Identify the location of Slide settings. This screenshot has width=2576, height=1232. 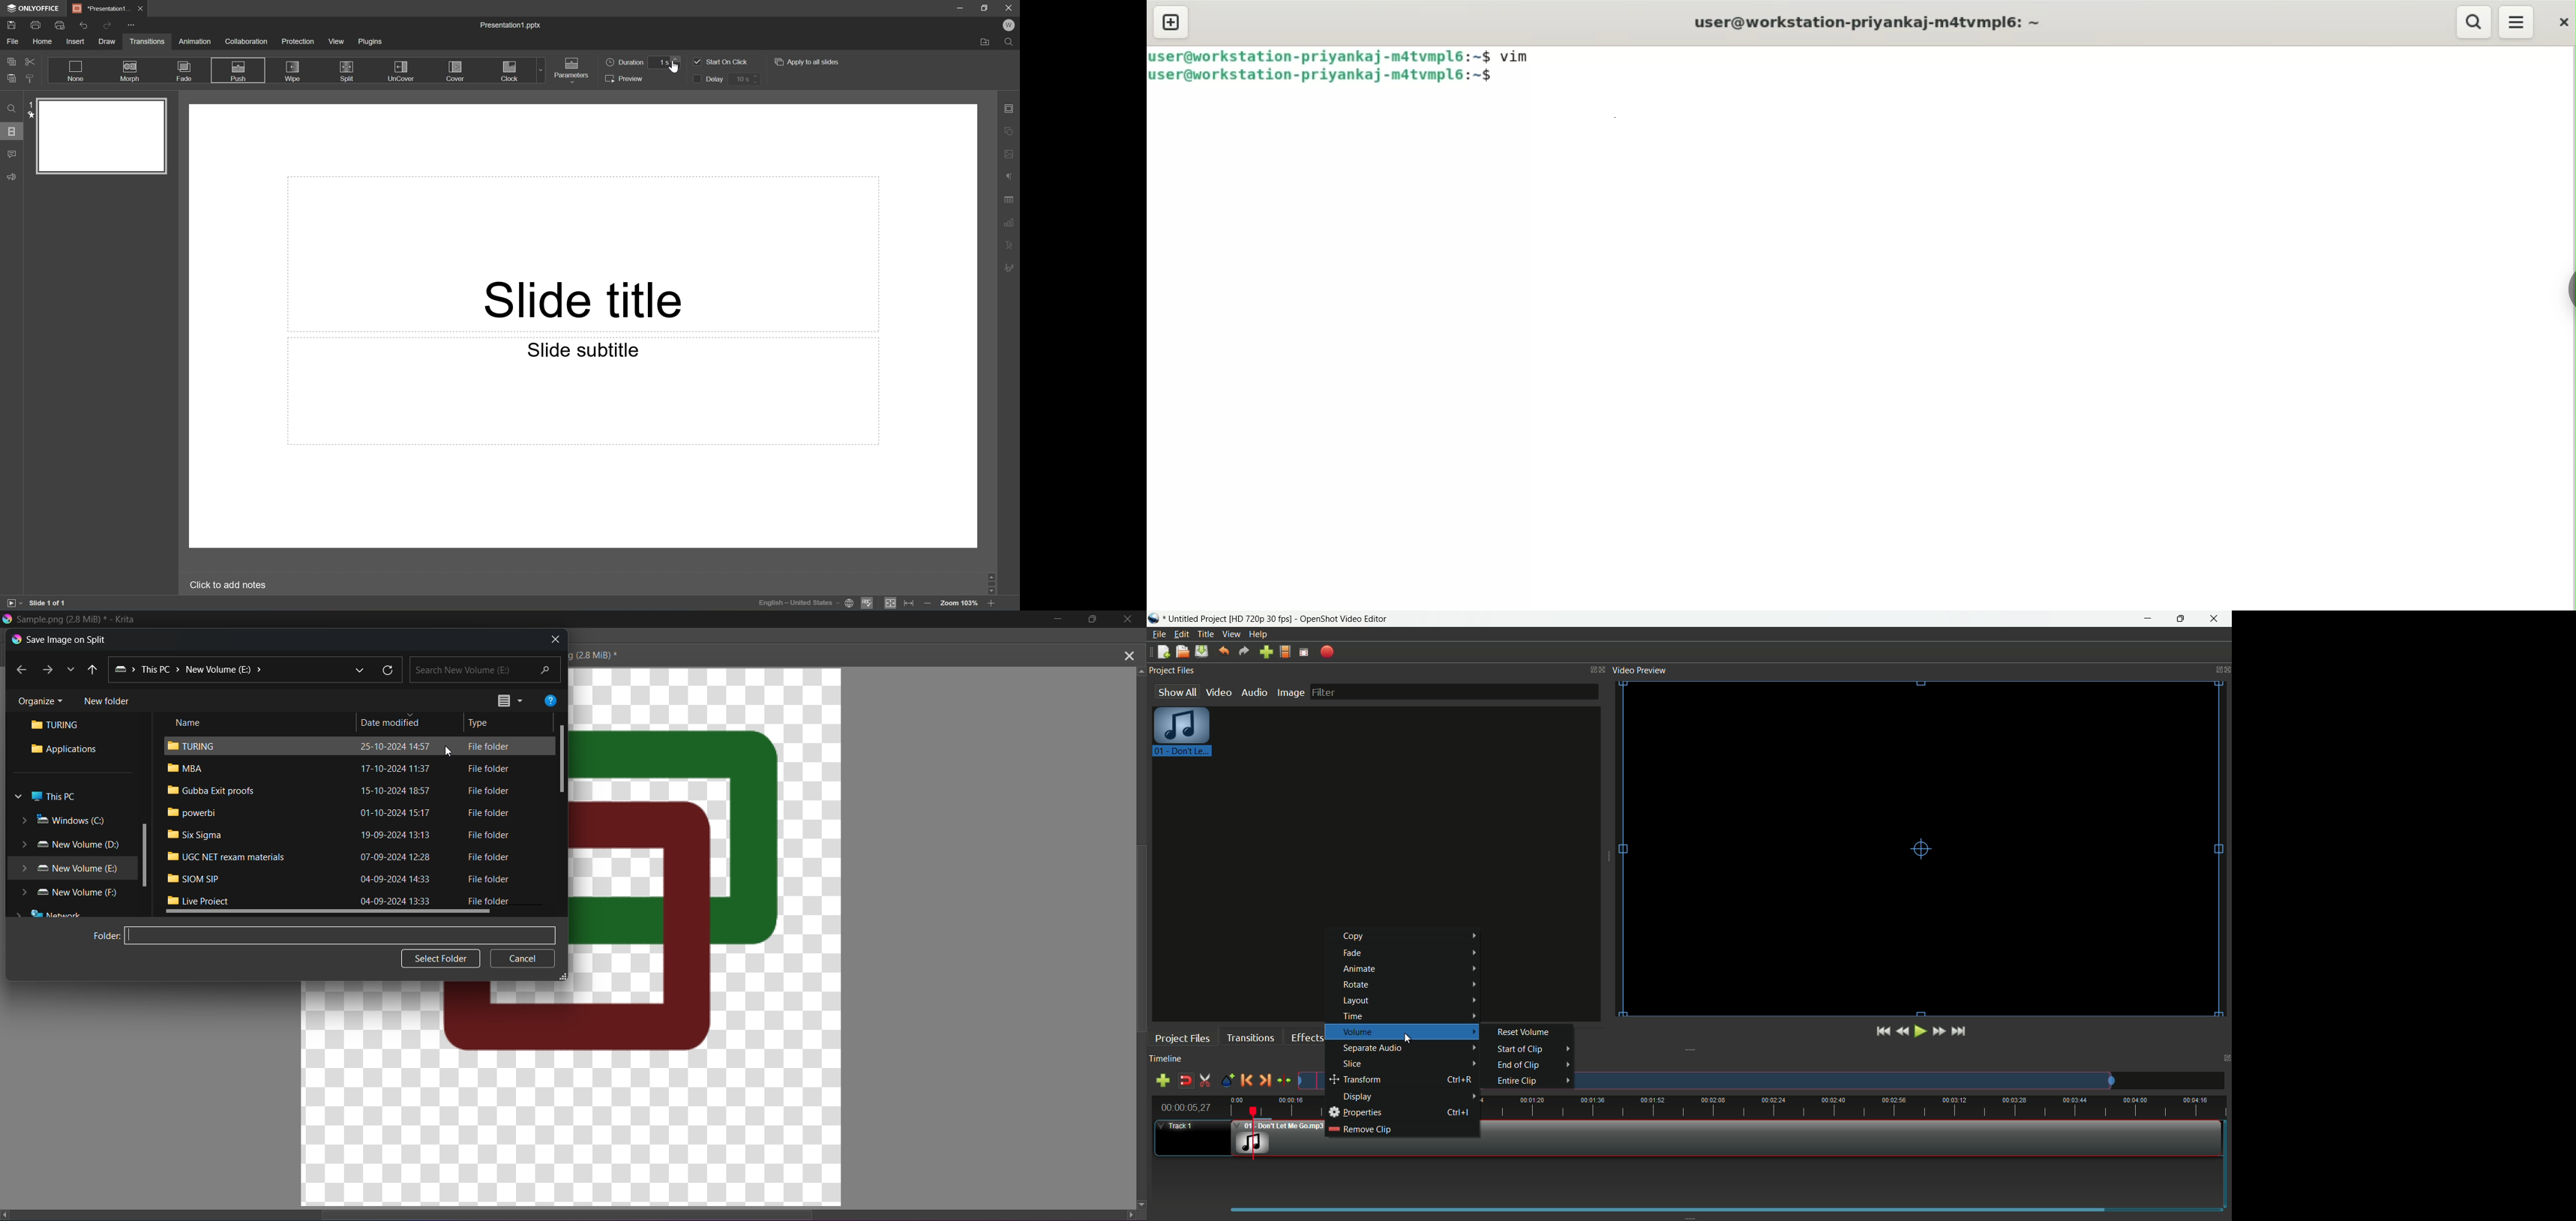
(1011, 108).